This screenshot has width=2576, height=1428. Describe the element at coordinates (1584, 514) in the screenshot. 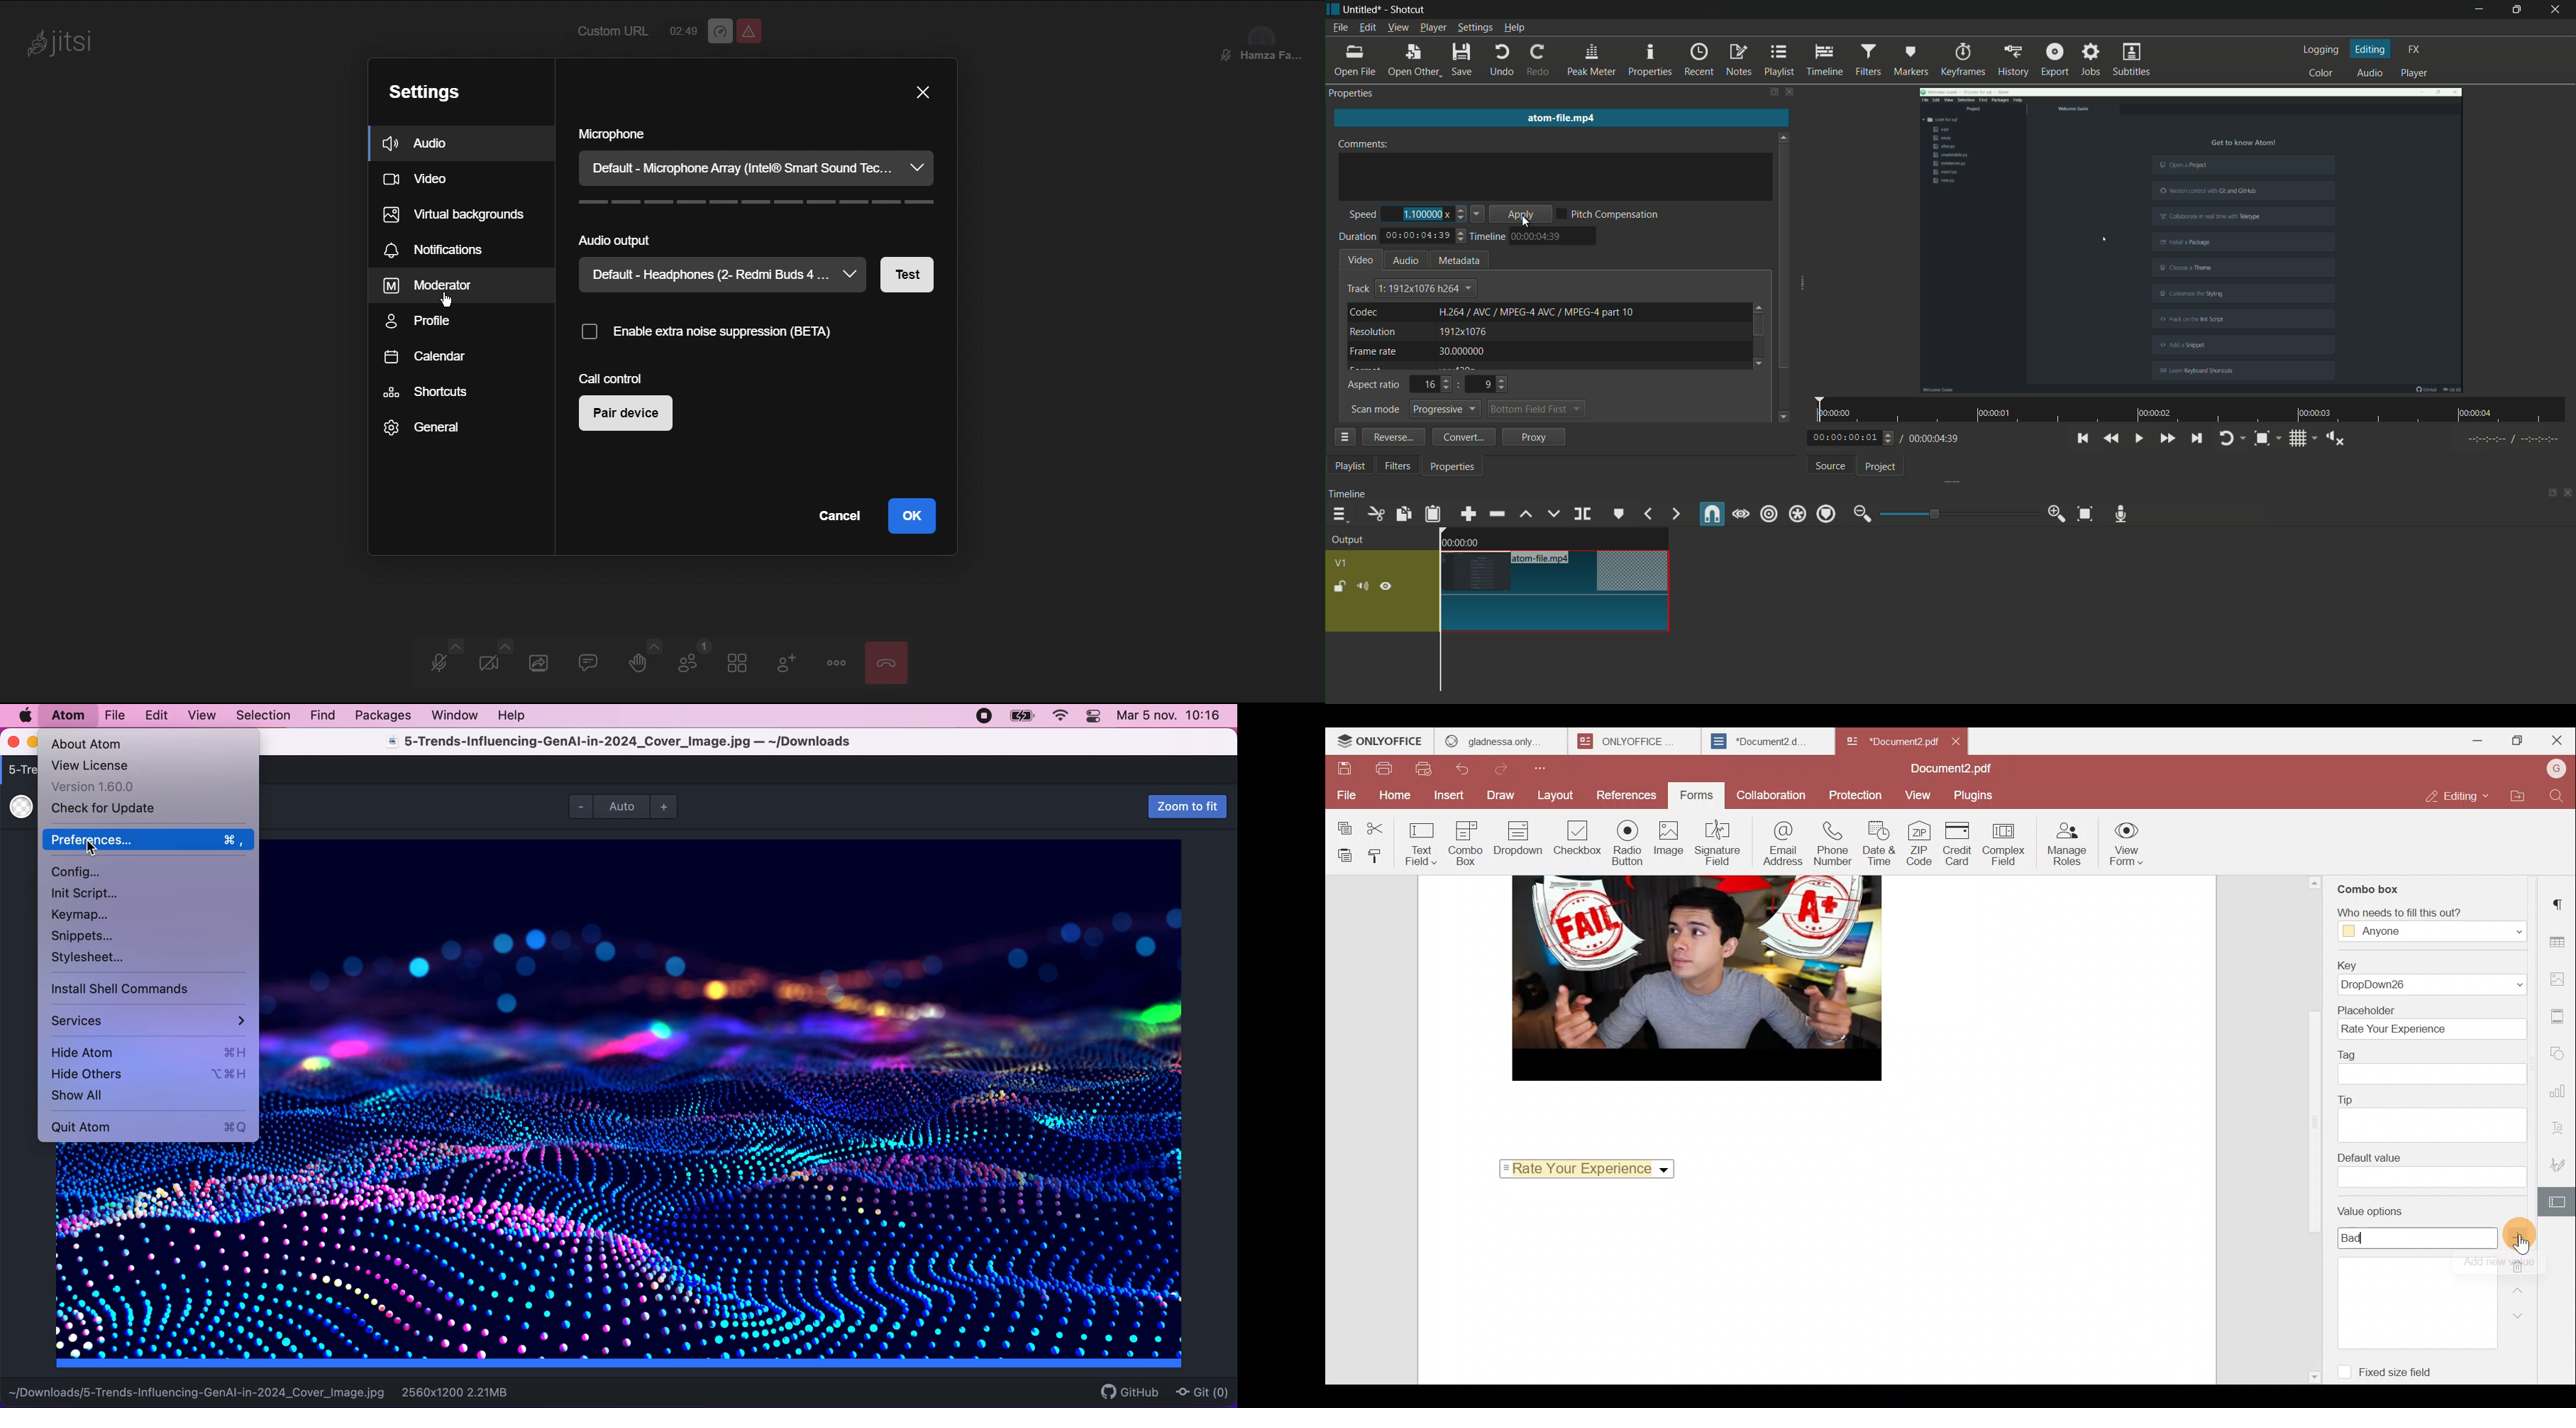

I see `split at playhead` at that location.